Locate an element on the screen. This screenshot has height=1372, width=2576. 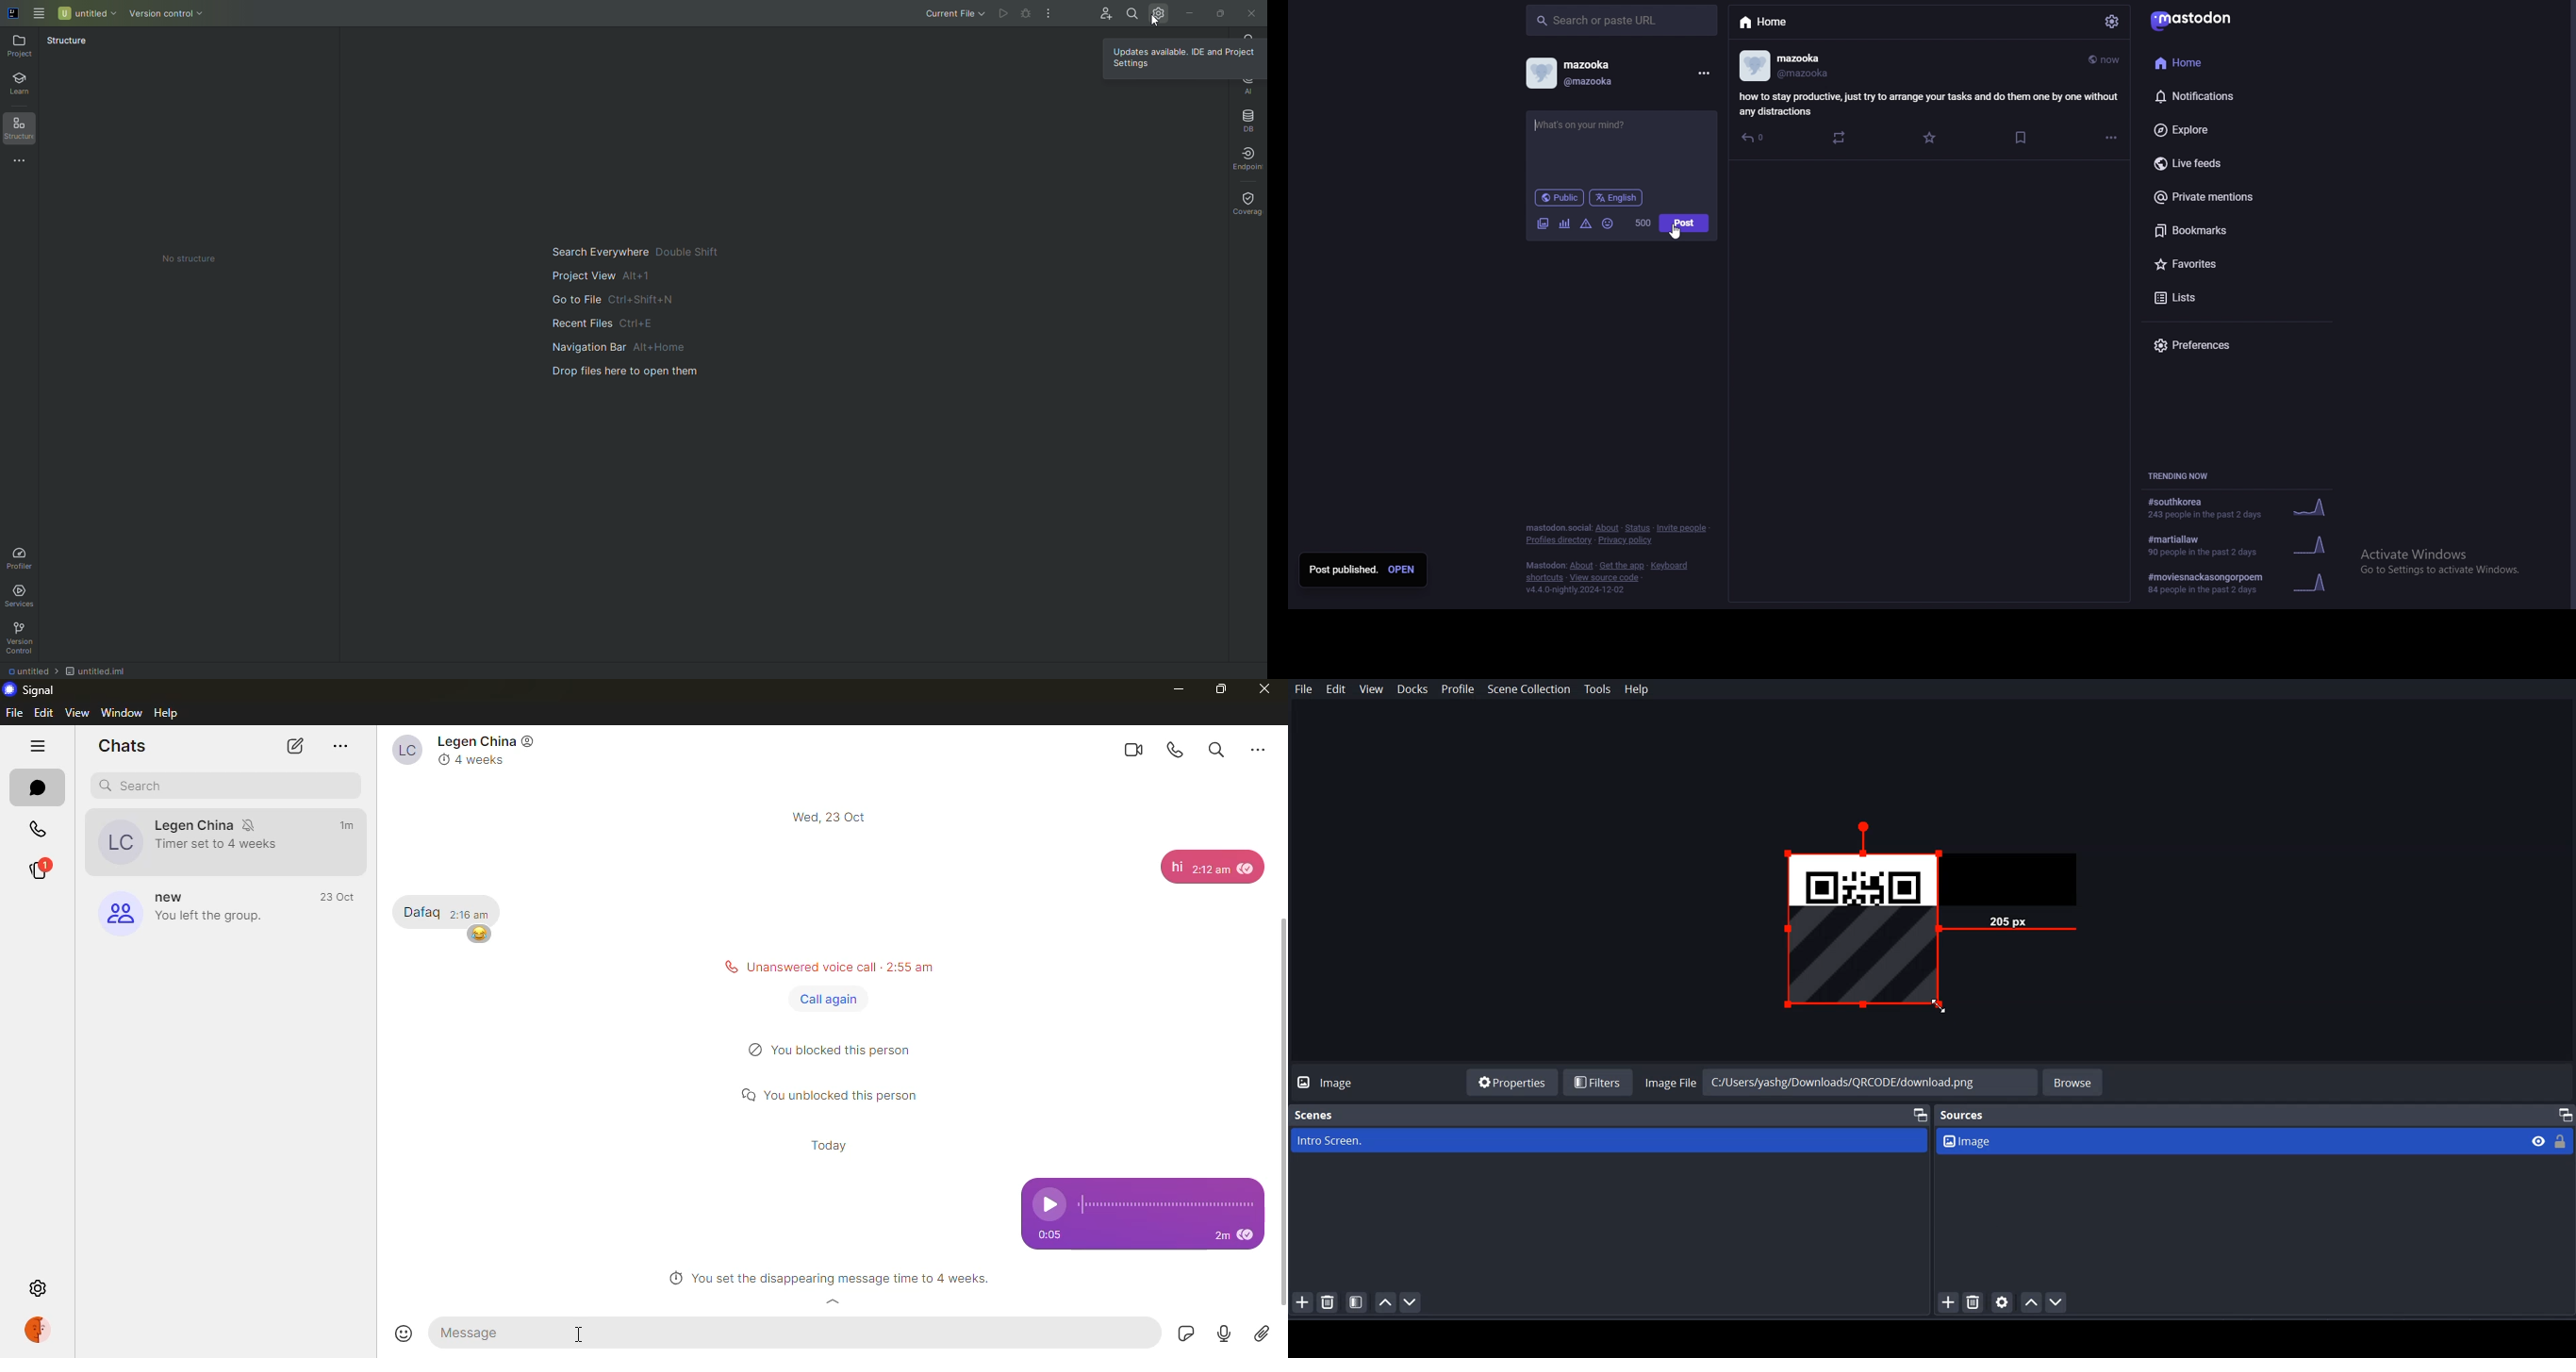
warning is located at coordinates (1587, 224).